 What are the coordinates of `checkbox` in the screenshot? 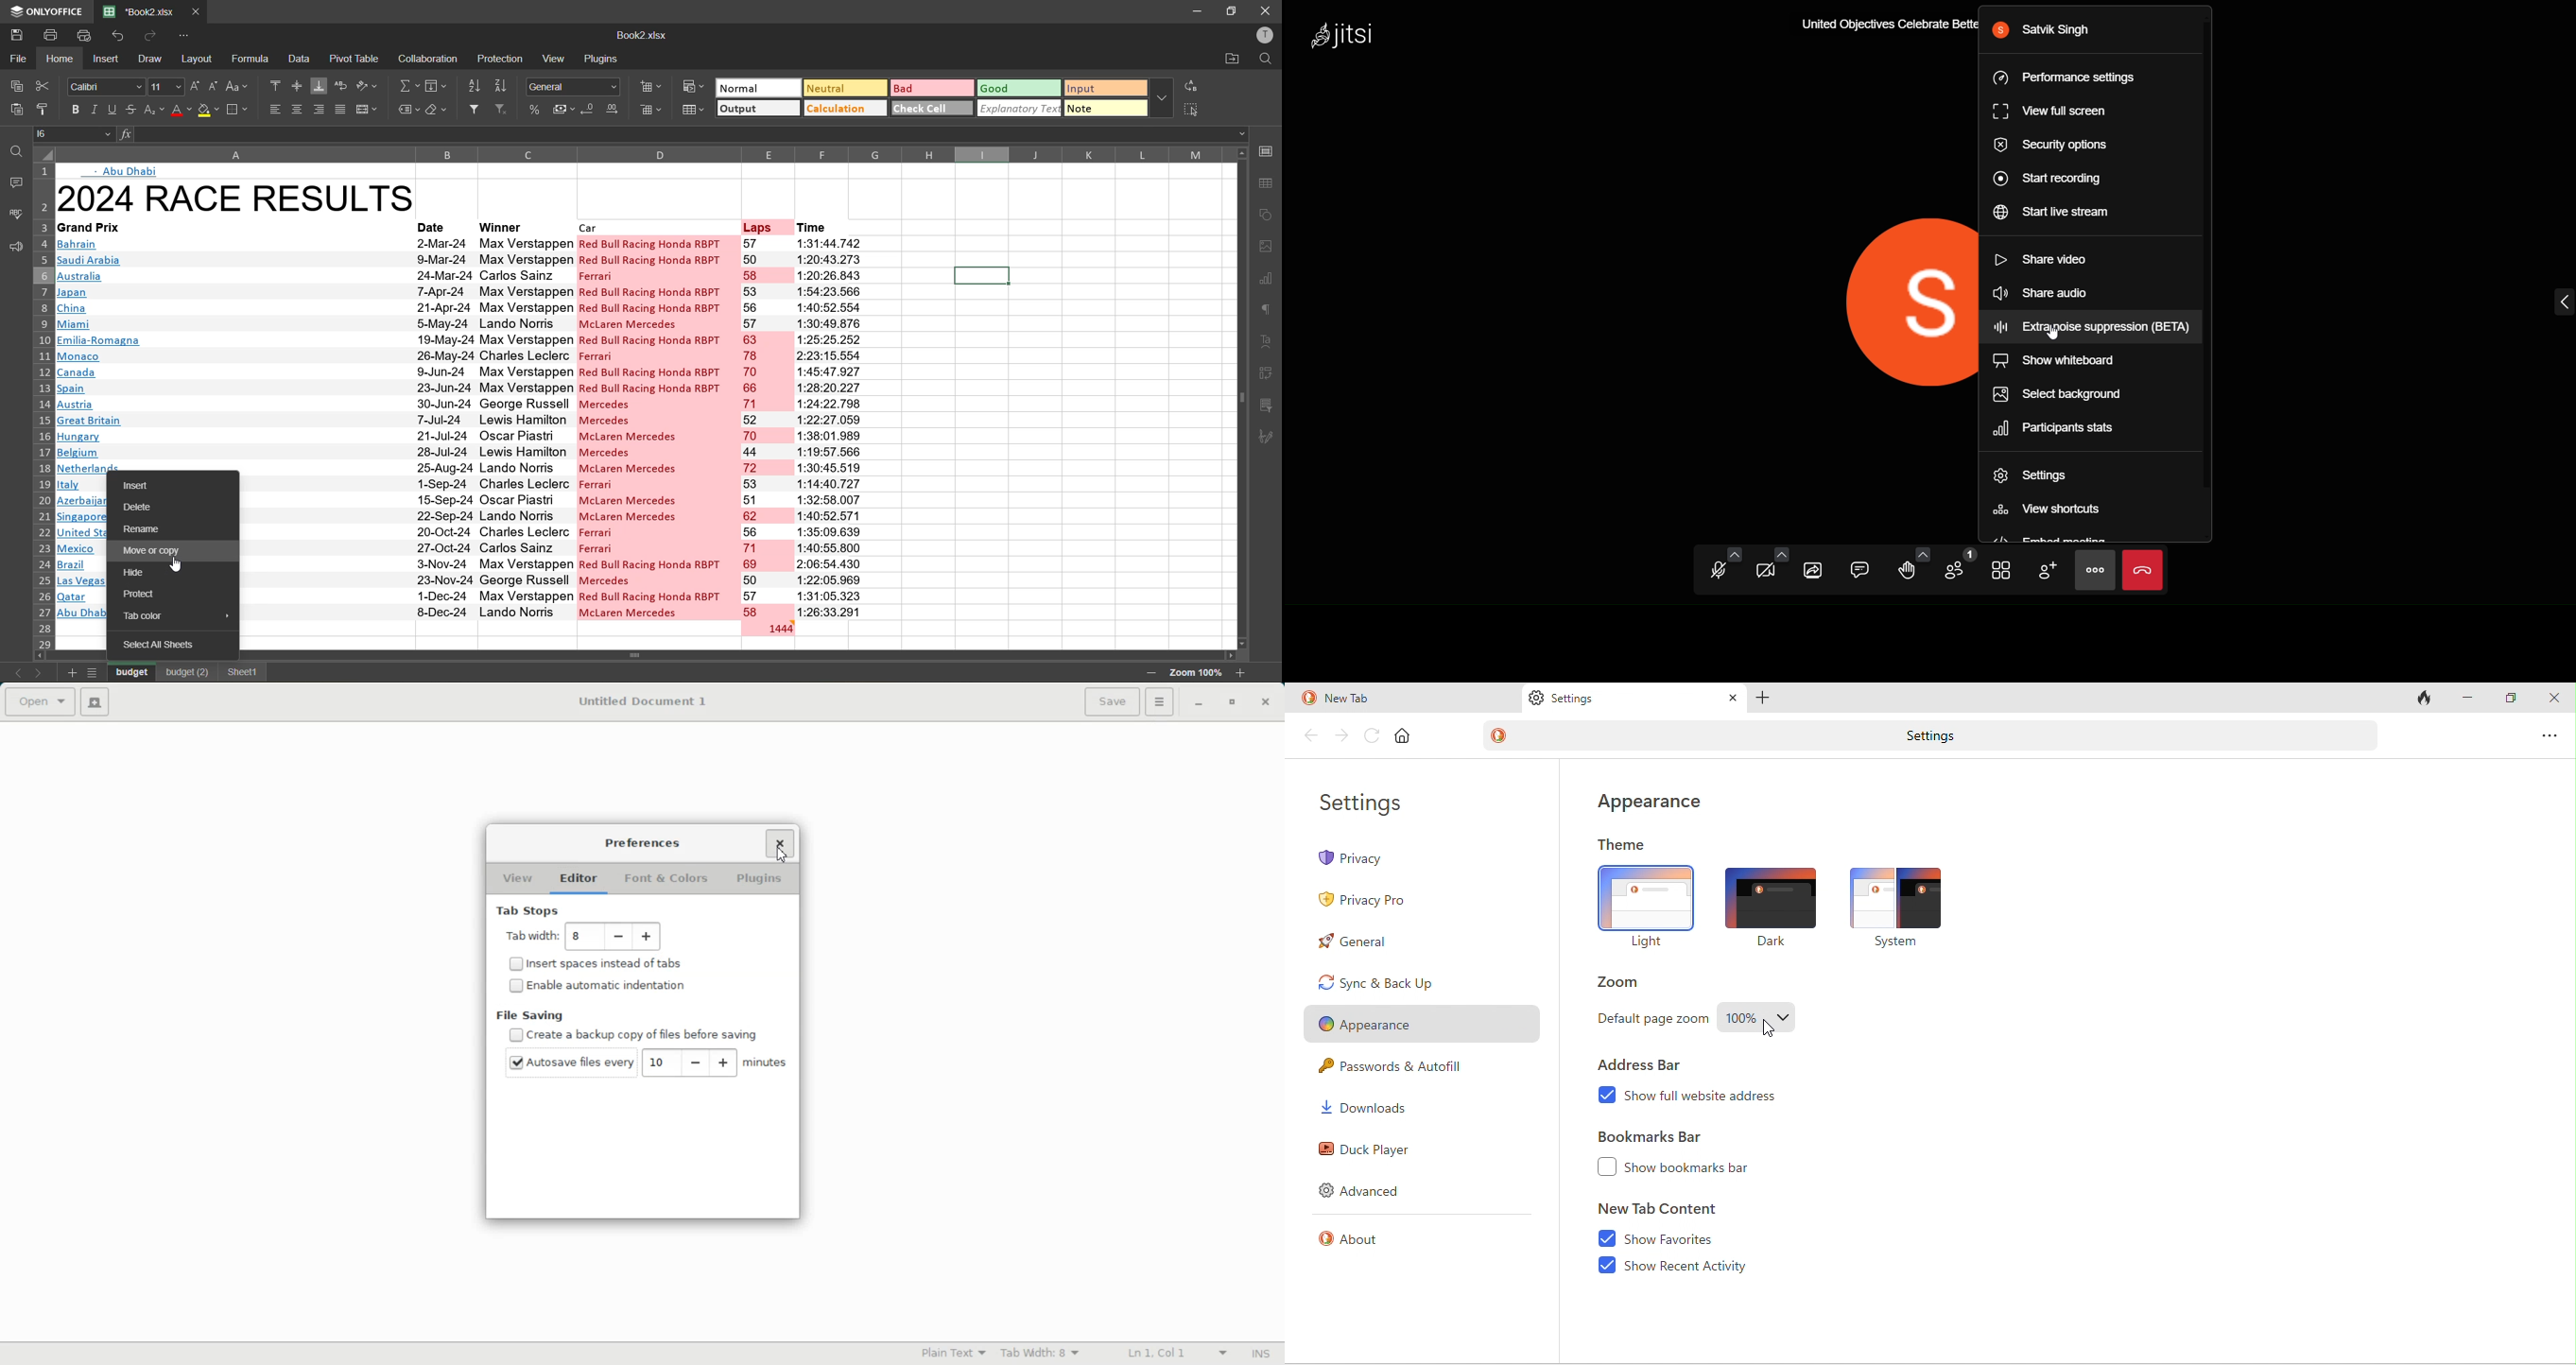 It's located at (1606, 1167).